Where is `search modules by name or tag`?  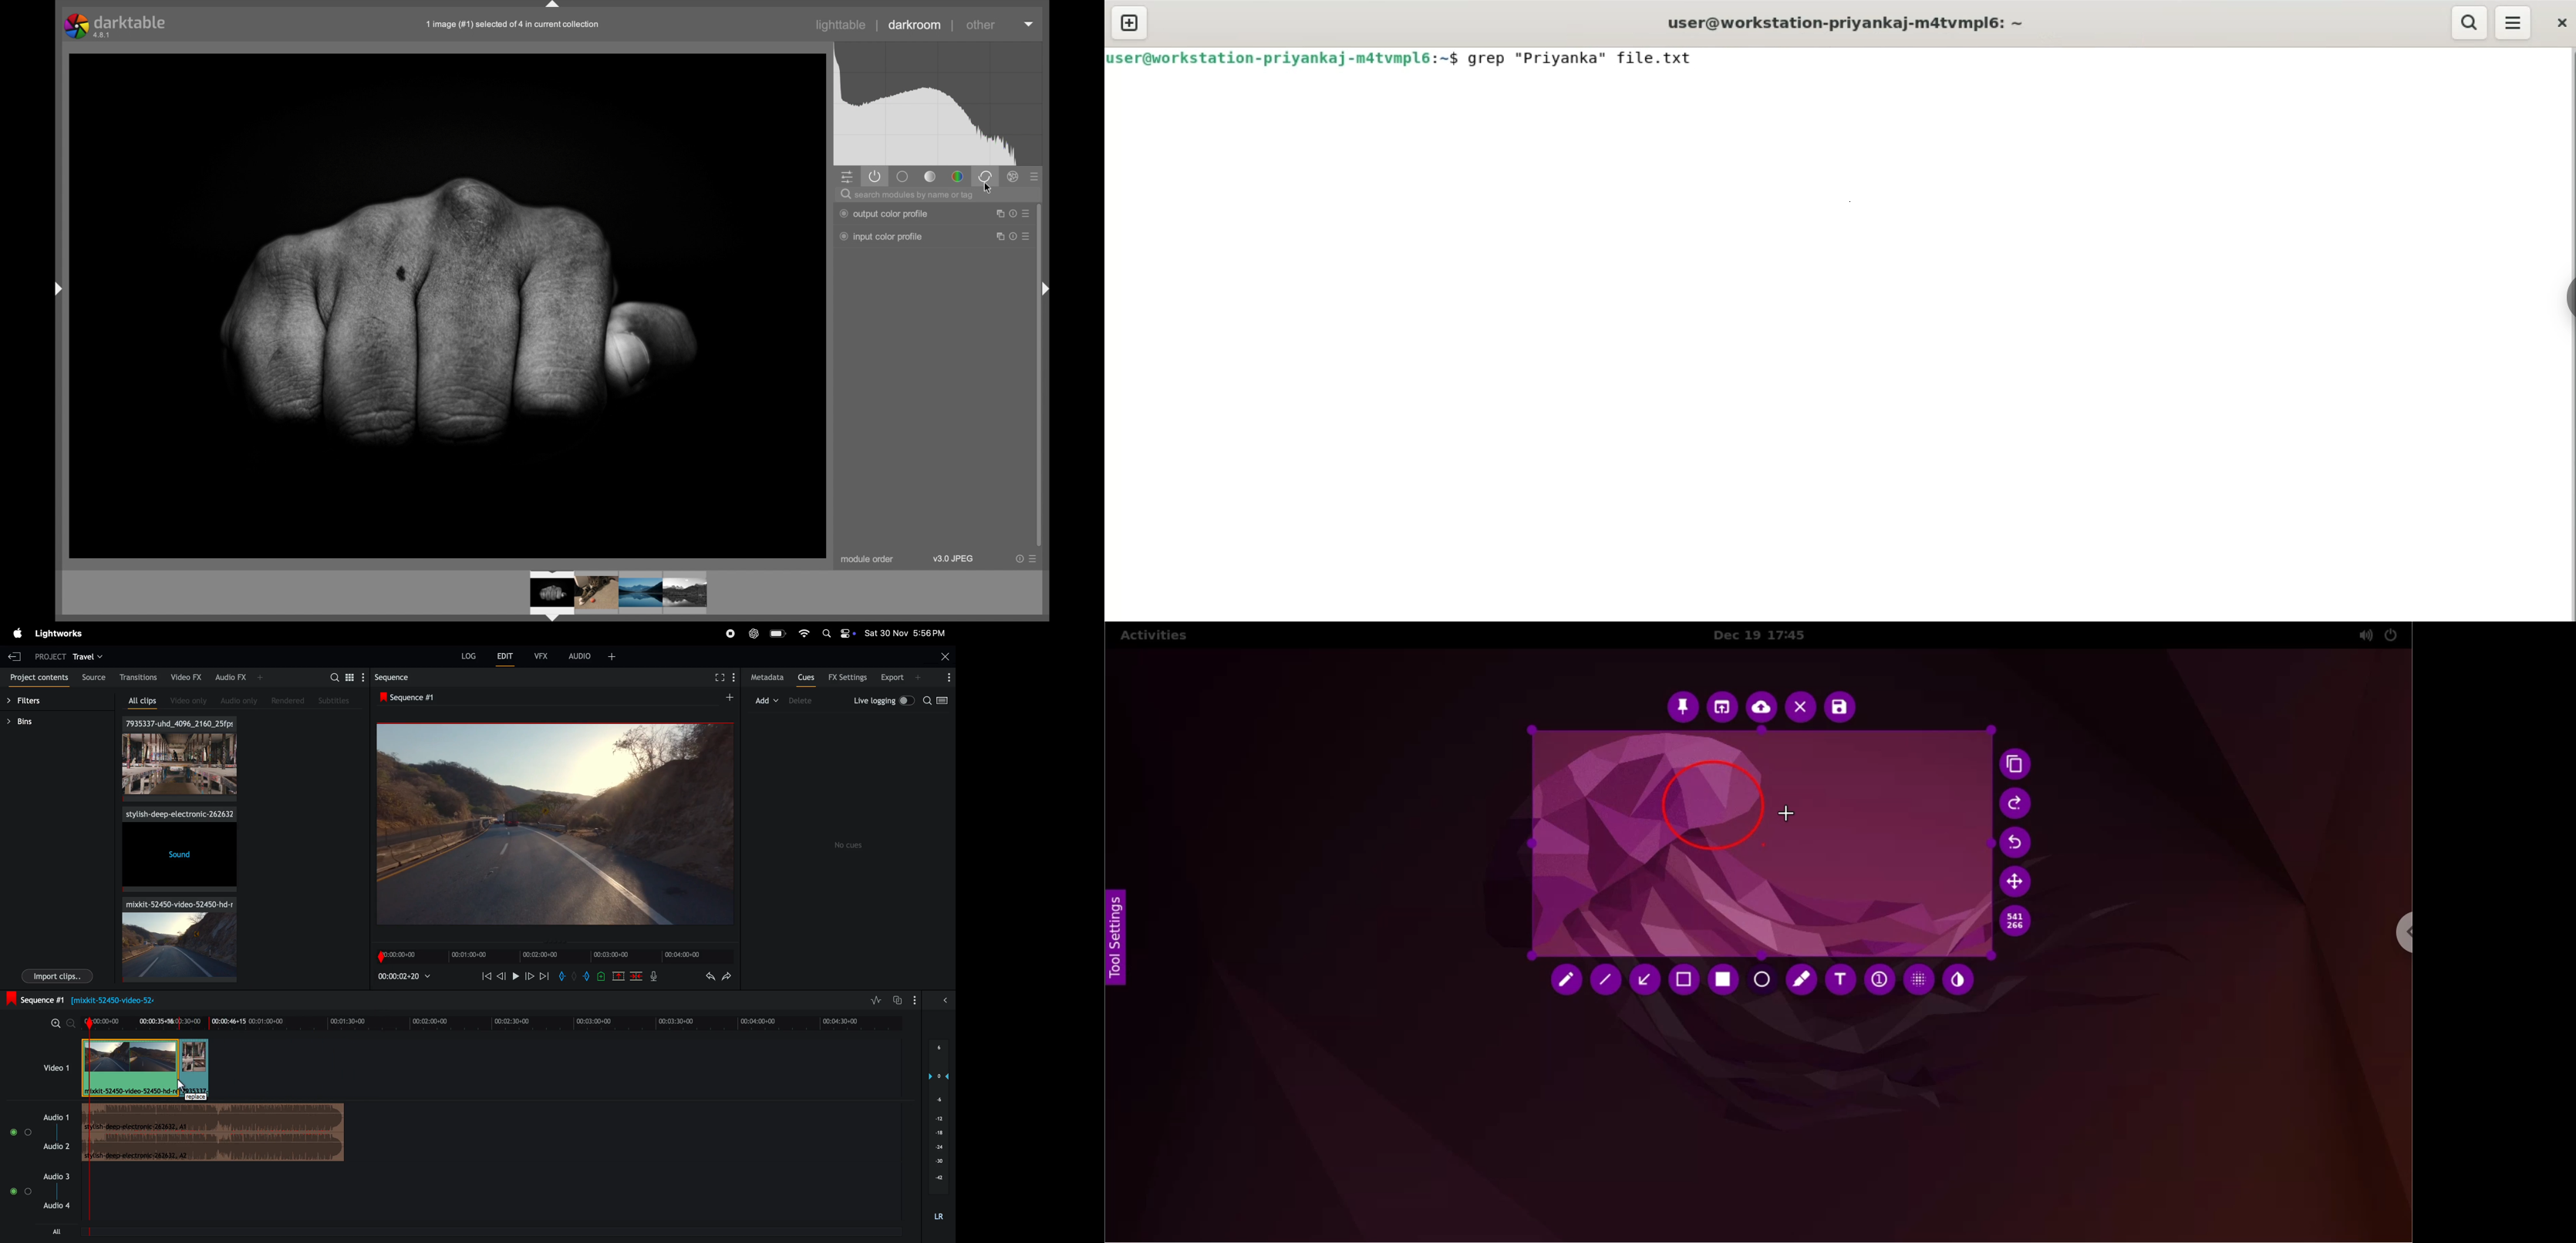 search modules by name or tag is located at coordinates (905, 196).